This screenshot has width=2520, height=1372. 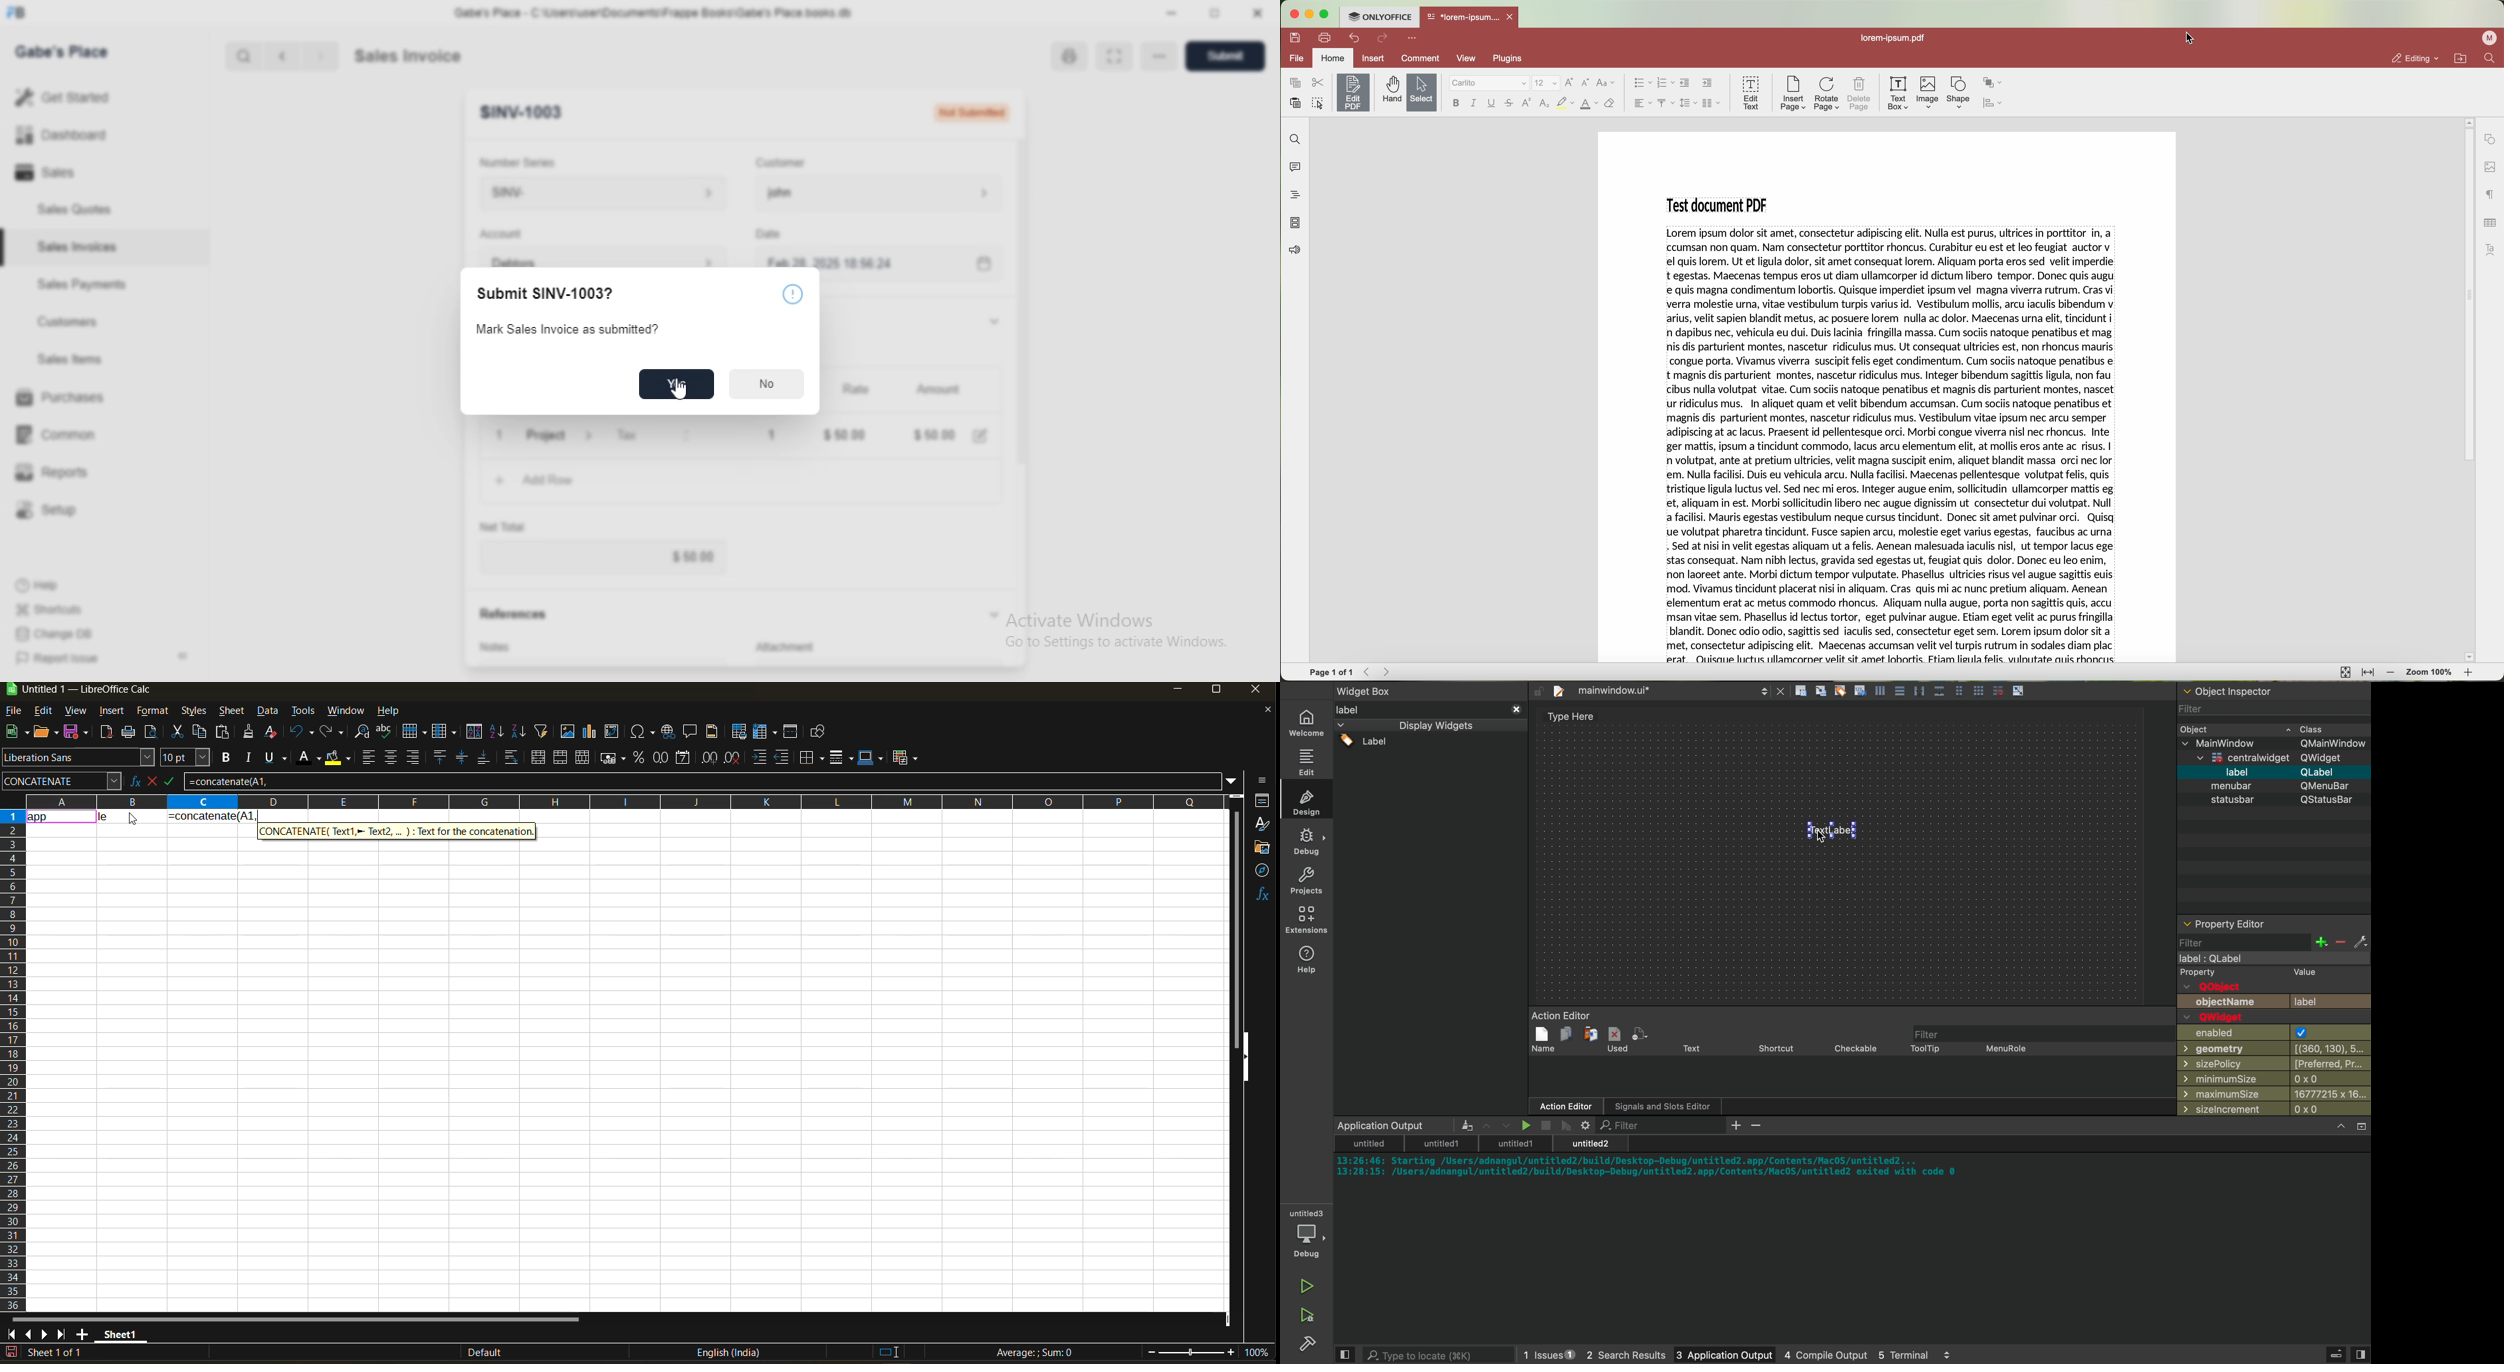 What do you see at coordinates (1570, 716) in the screenshot?
I see `Type Here` at bounding box center [1570, 716].